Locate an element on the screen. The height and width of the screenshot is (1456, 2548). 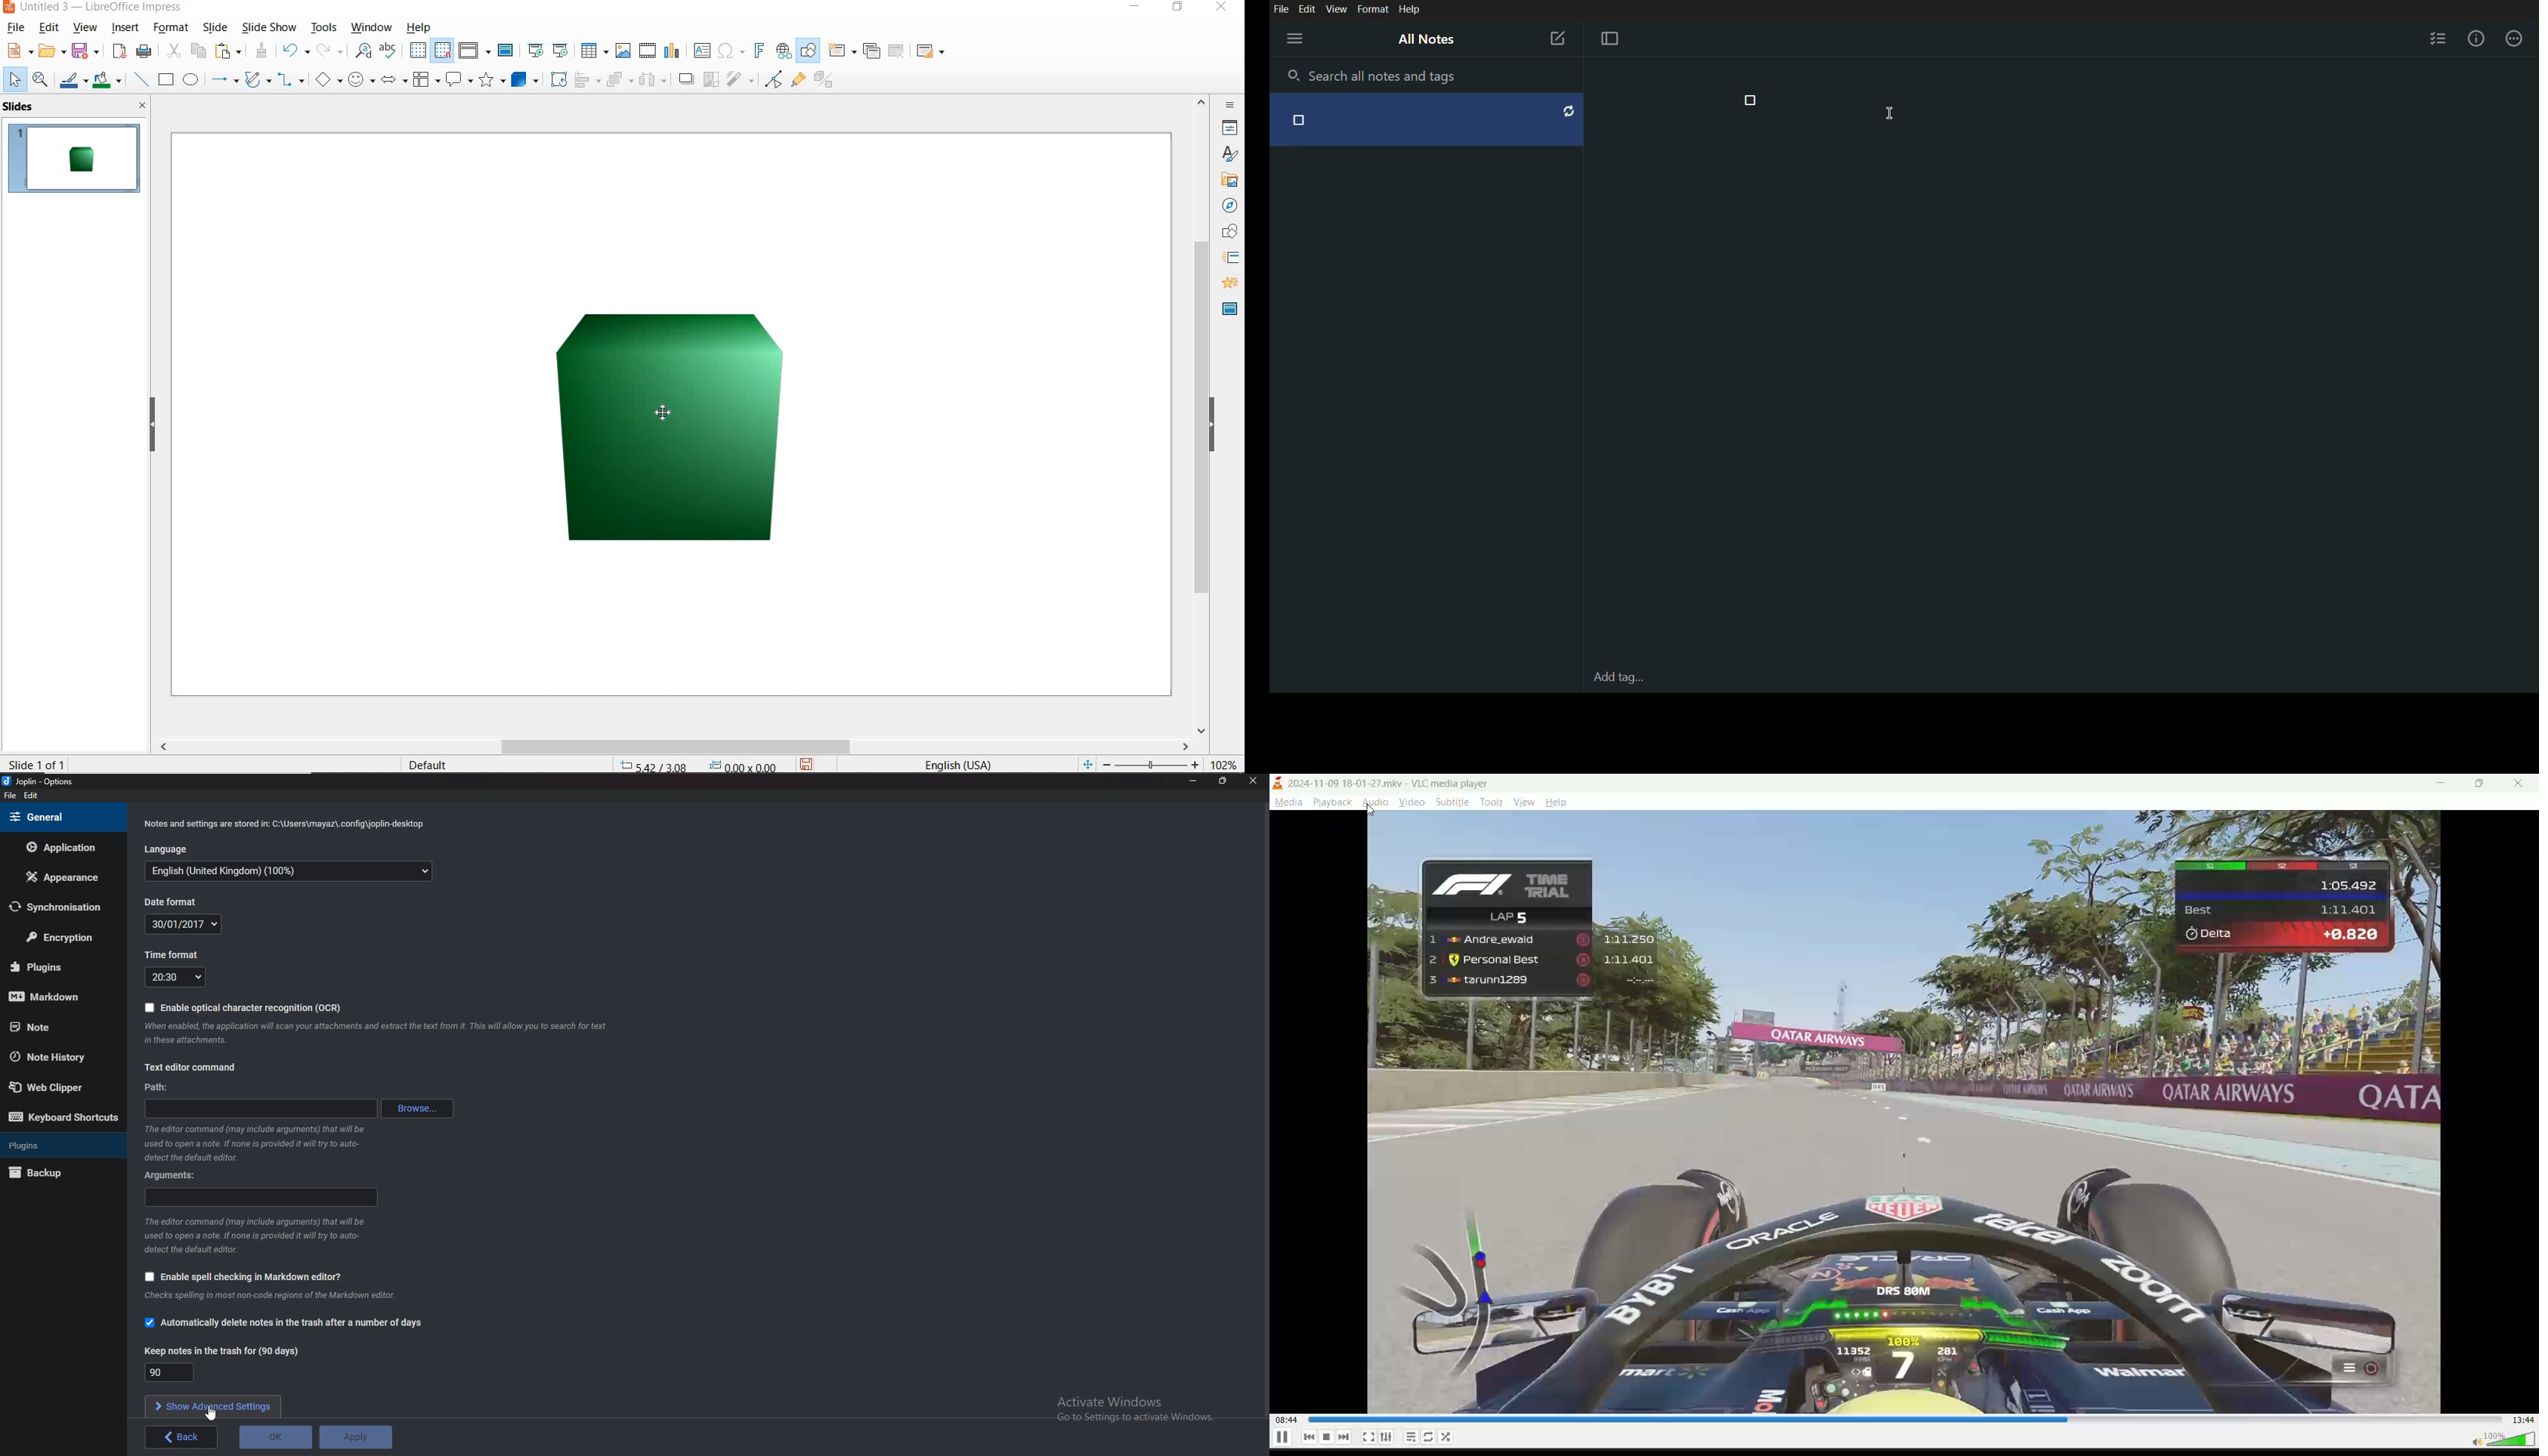
insert special characters is located at coordinates (732, 51).